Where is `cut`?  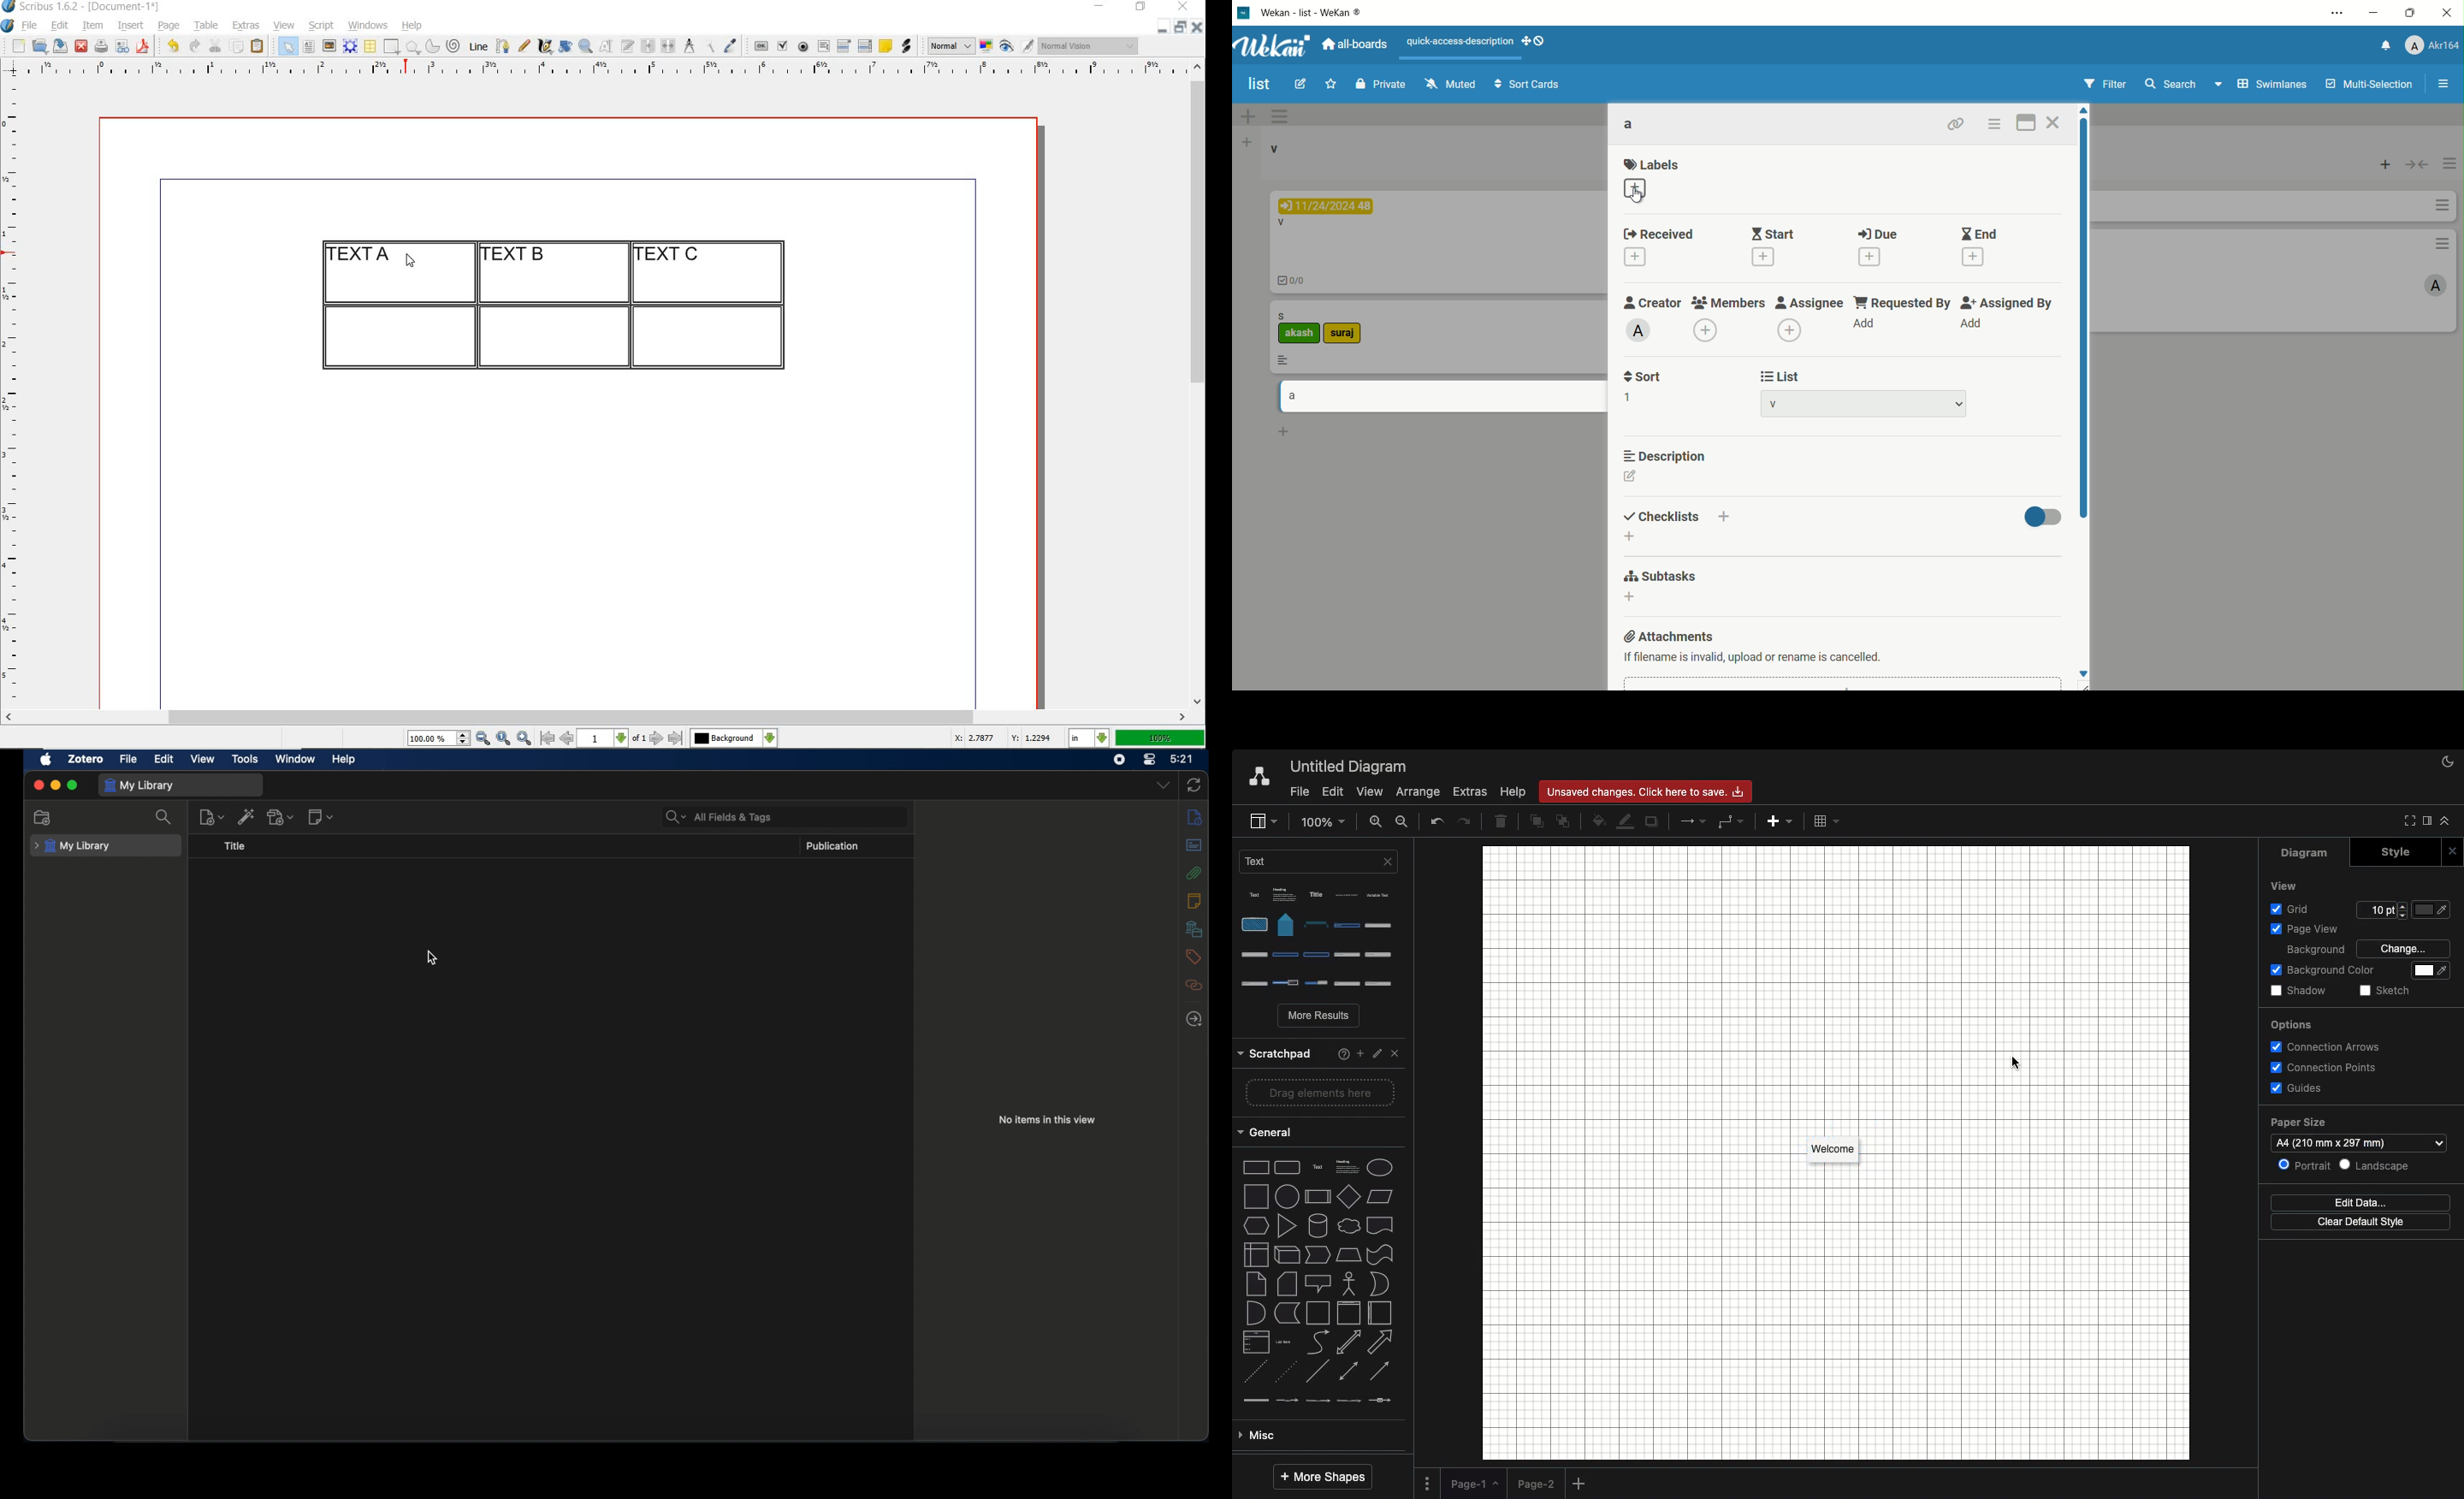 cut is located at coordinates (215, 45).